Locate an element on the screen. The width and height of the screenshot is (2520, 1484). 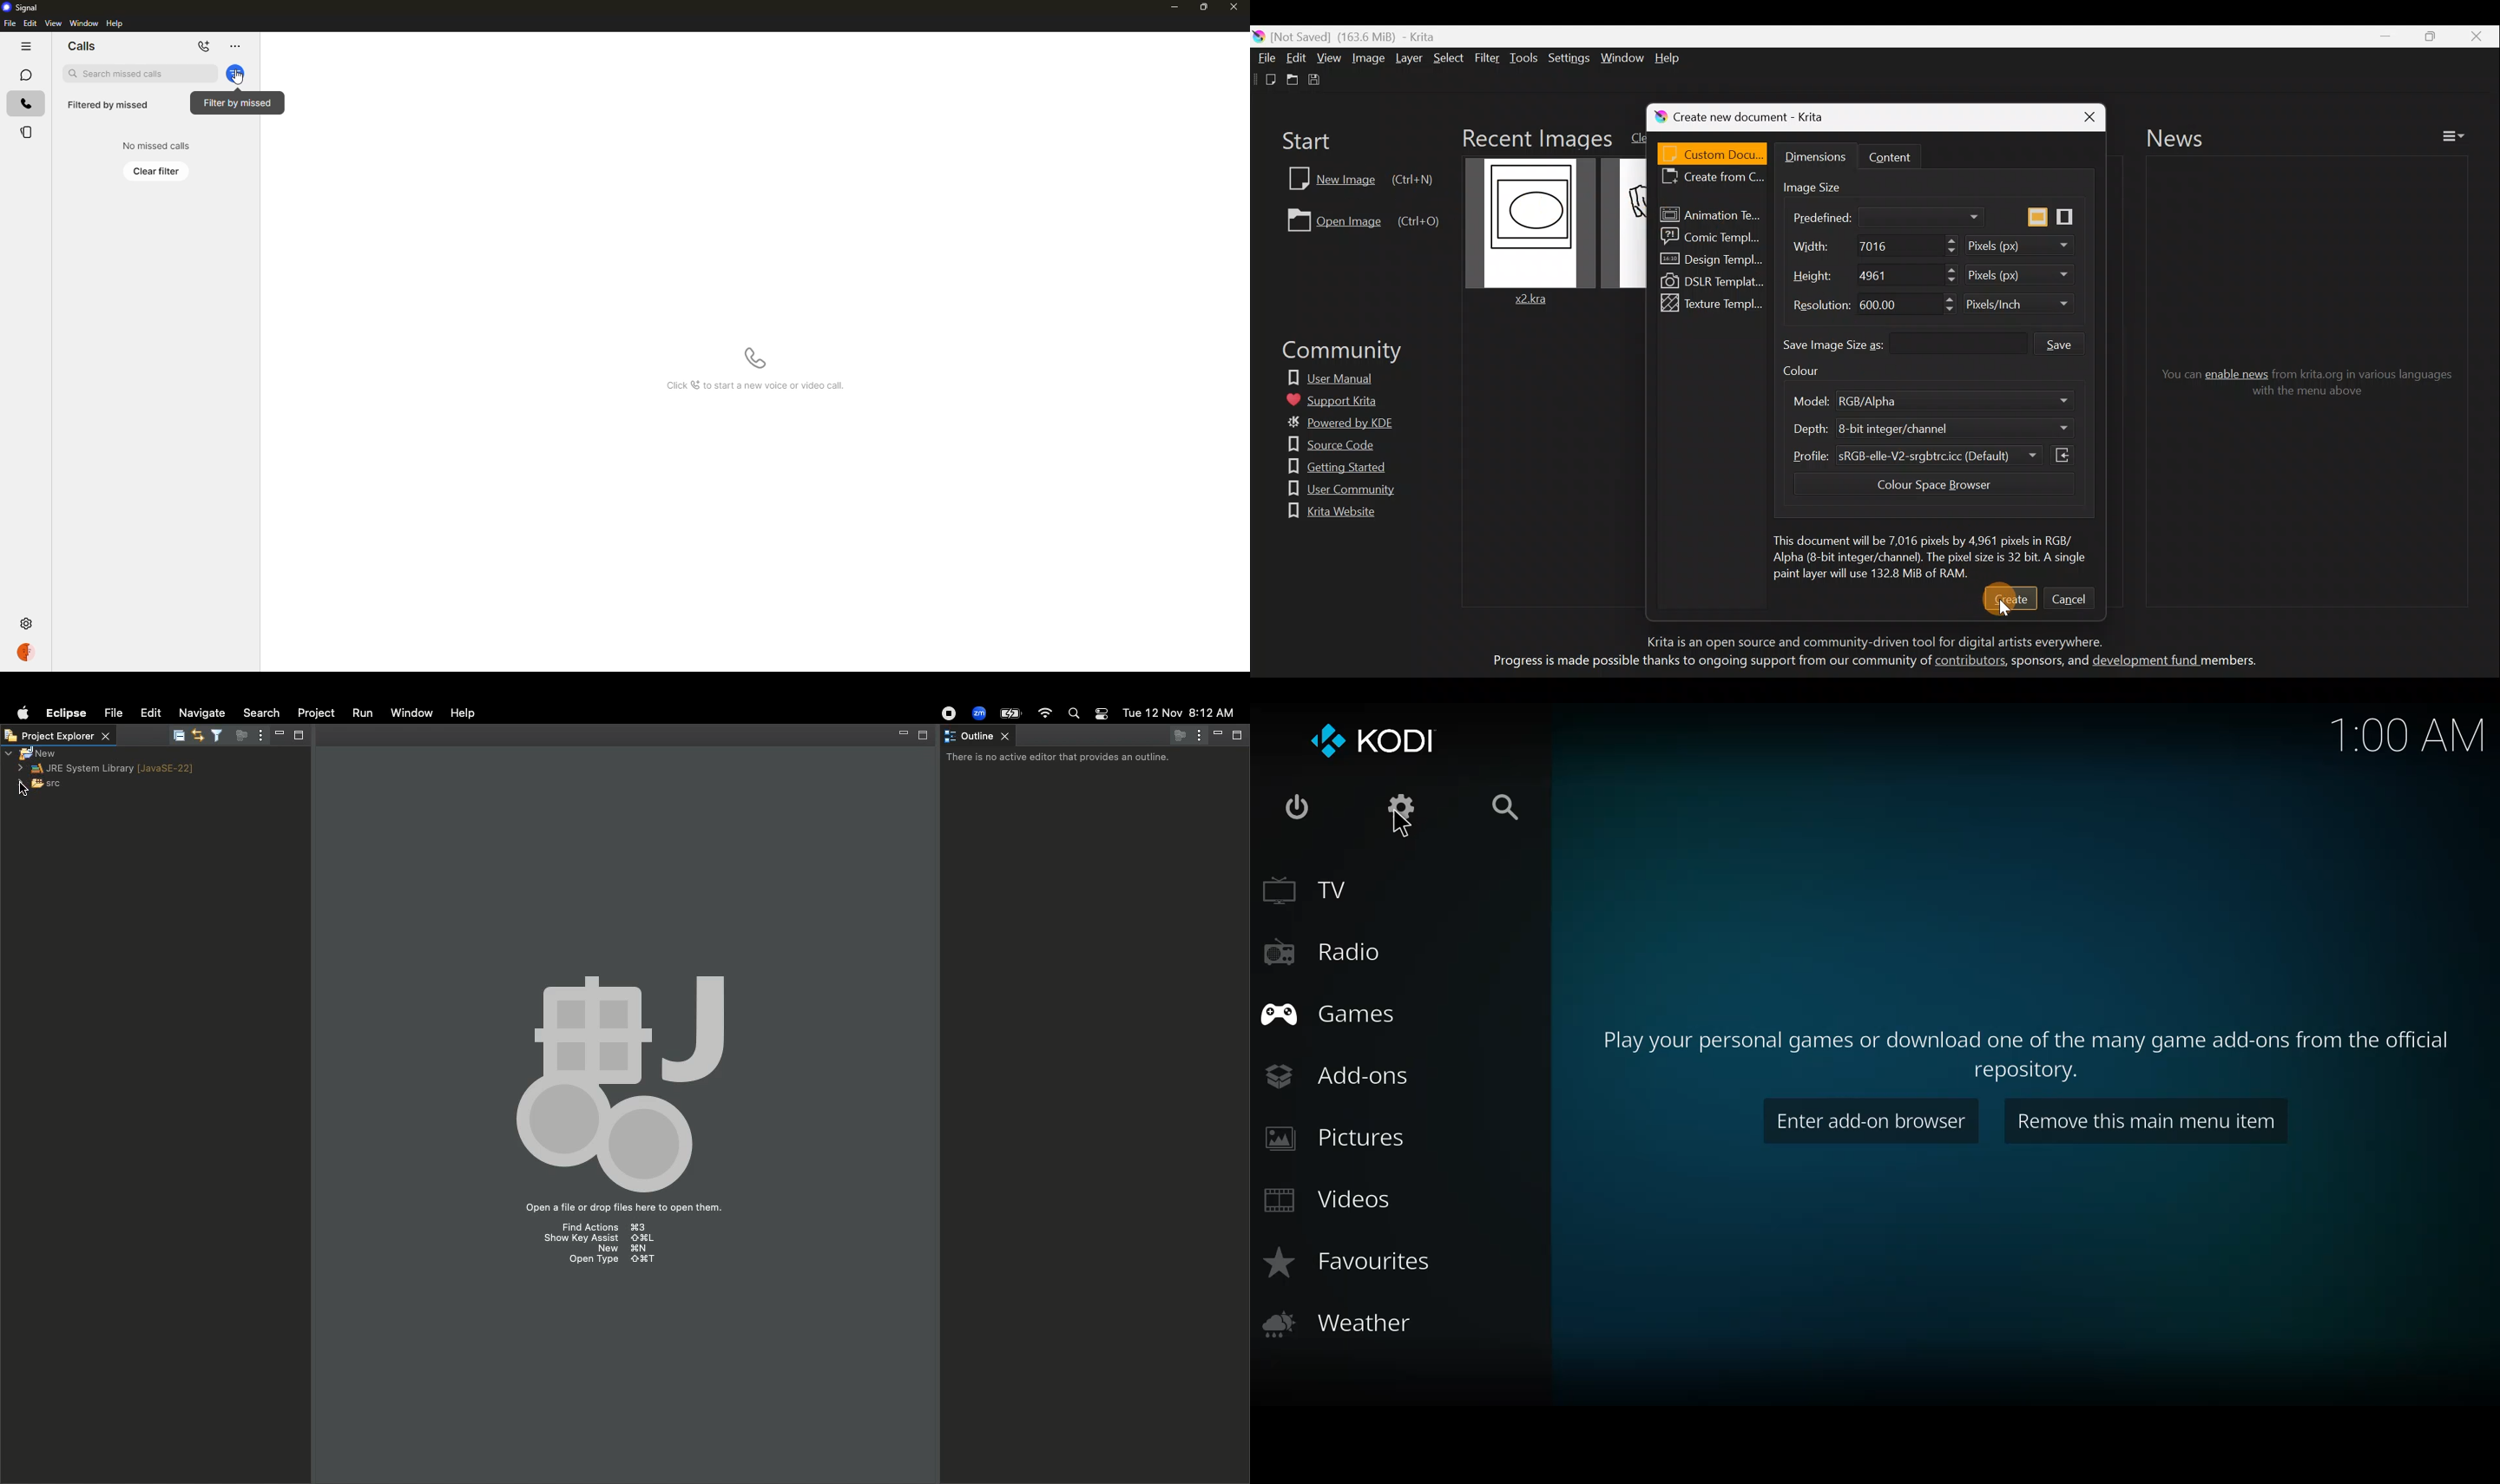
Show key assist is located at coordinates (598, 1238).